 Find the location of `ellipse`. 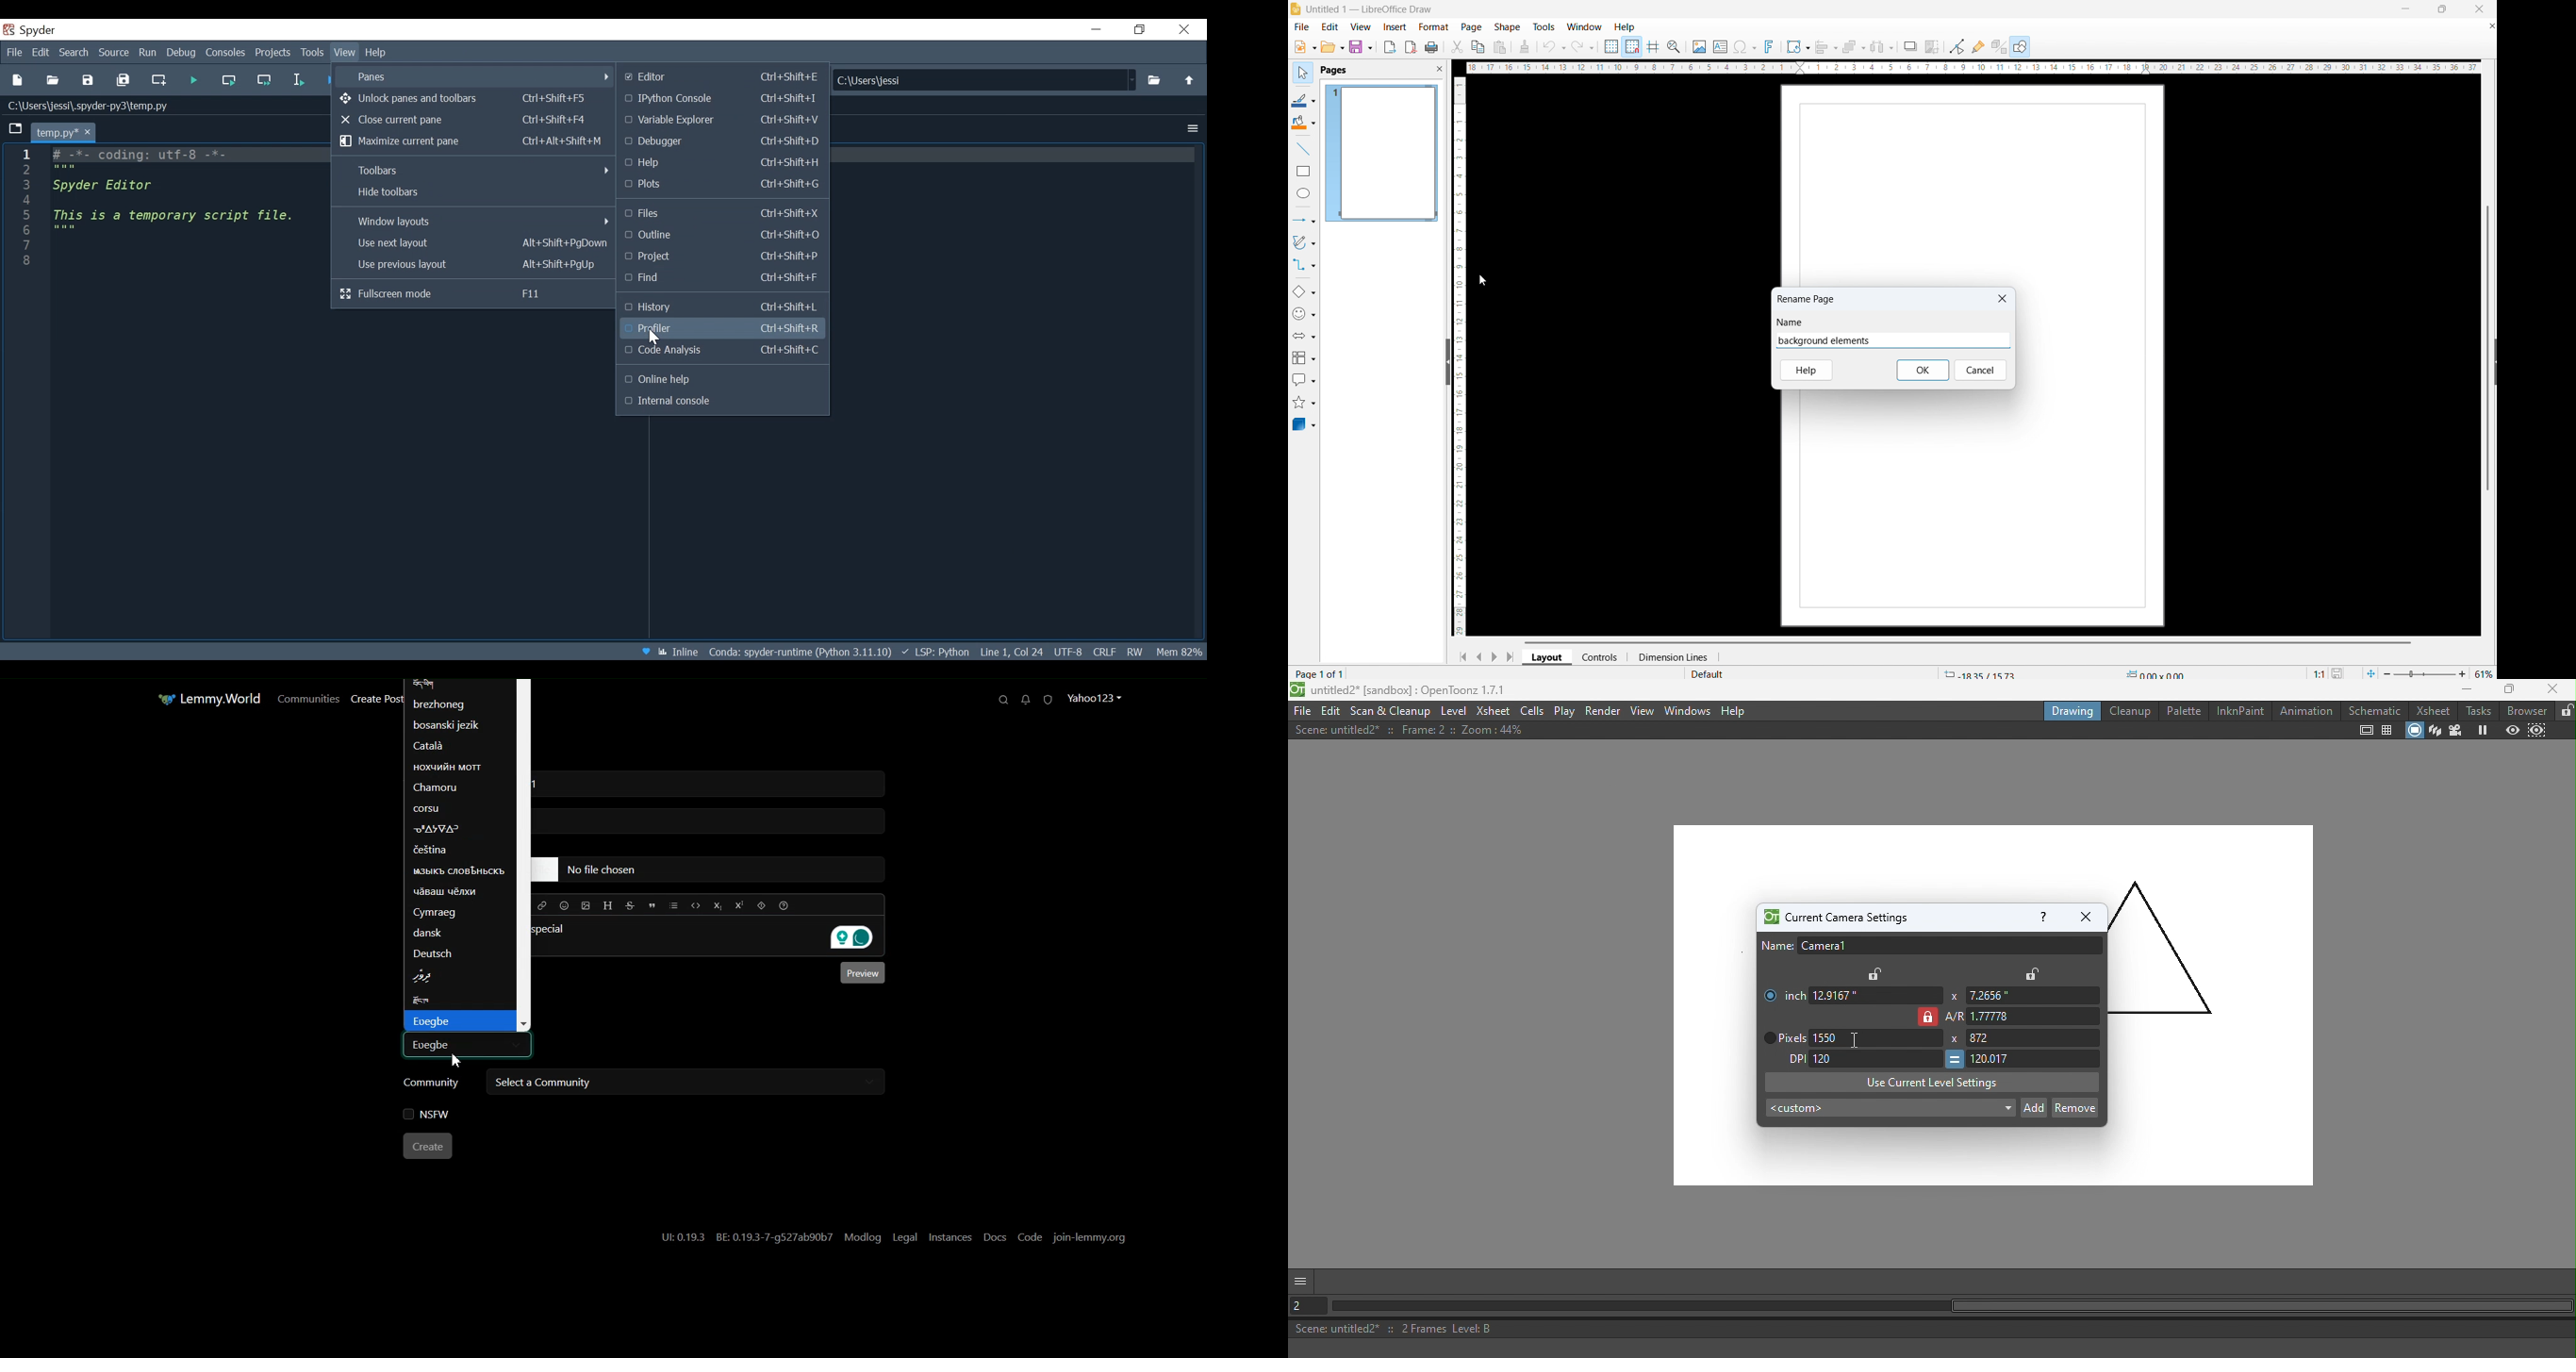

ellipse is located at coordinates (1304, 193).